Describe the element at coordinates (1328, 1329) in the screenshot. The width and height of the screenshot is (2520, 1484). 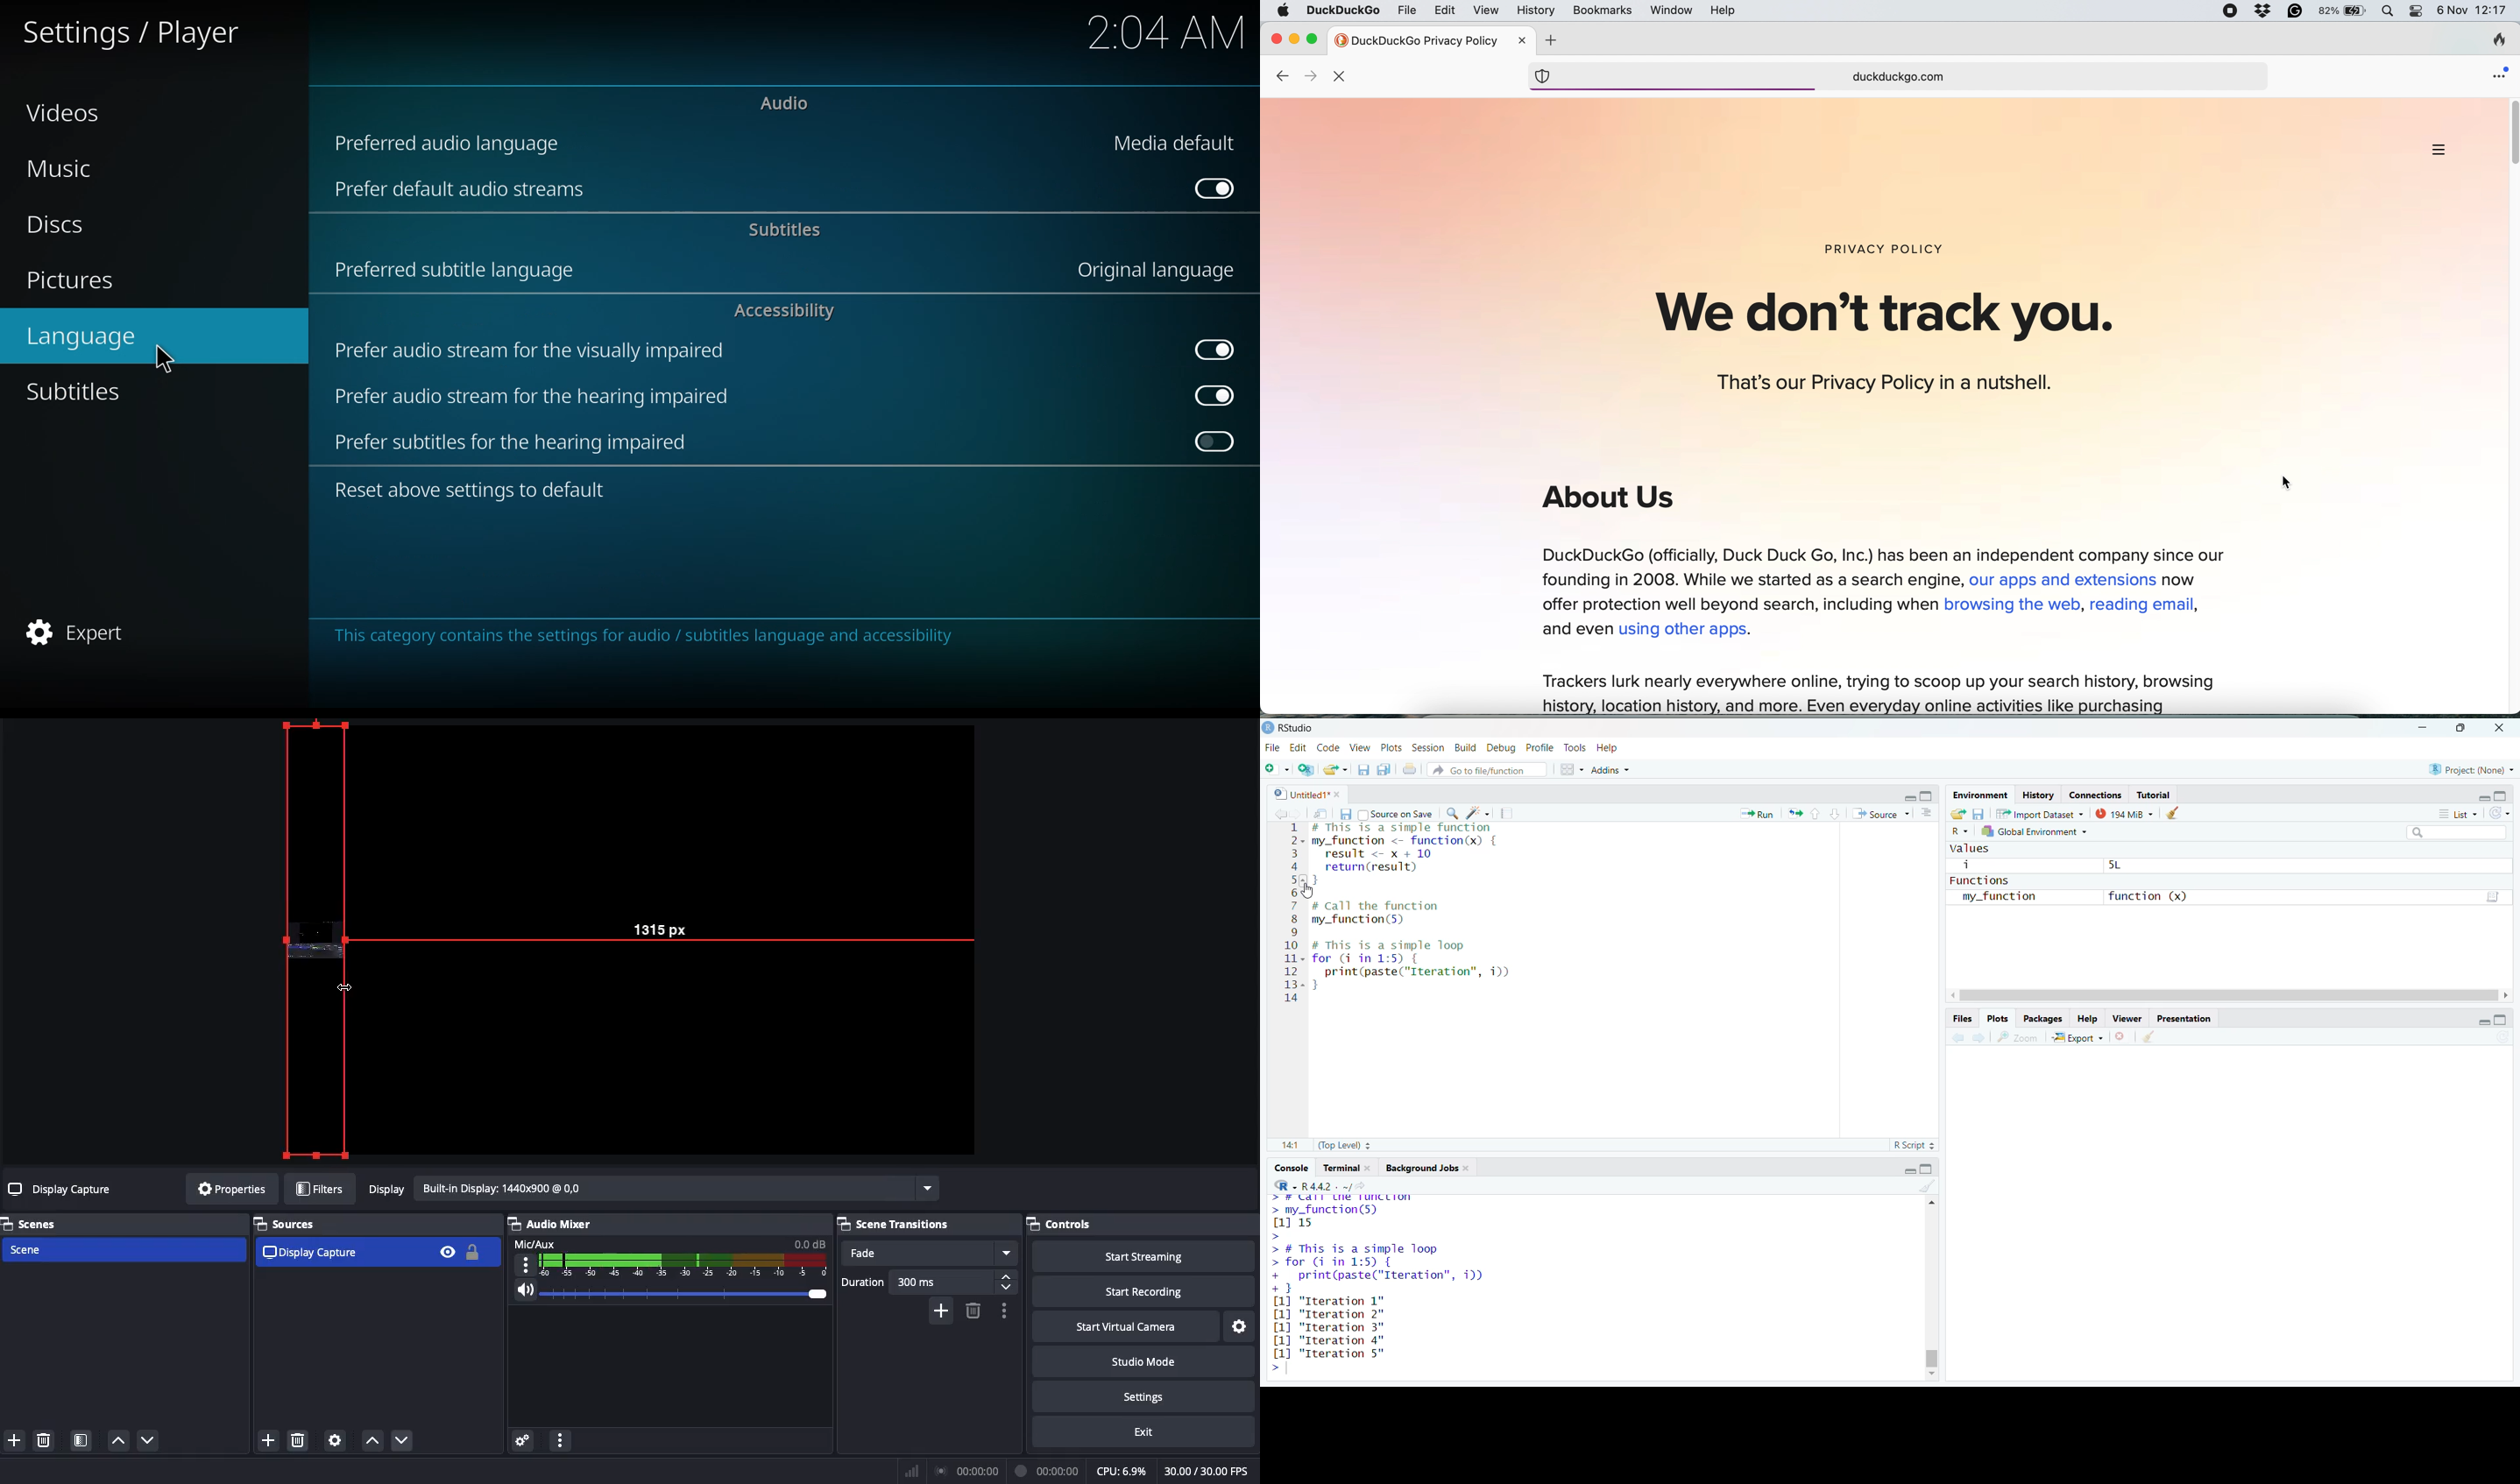
I see `[1] "Iteration 3"` at that location.